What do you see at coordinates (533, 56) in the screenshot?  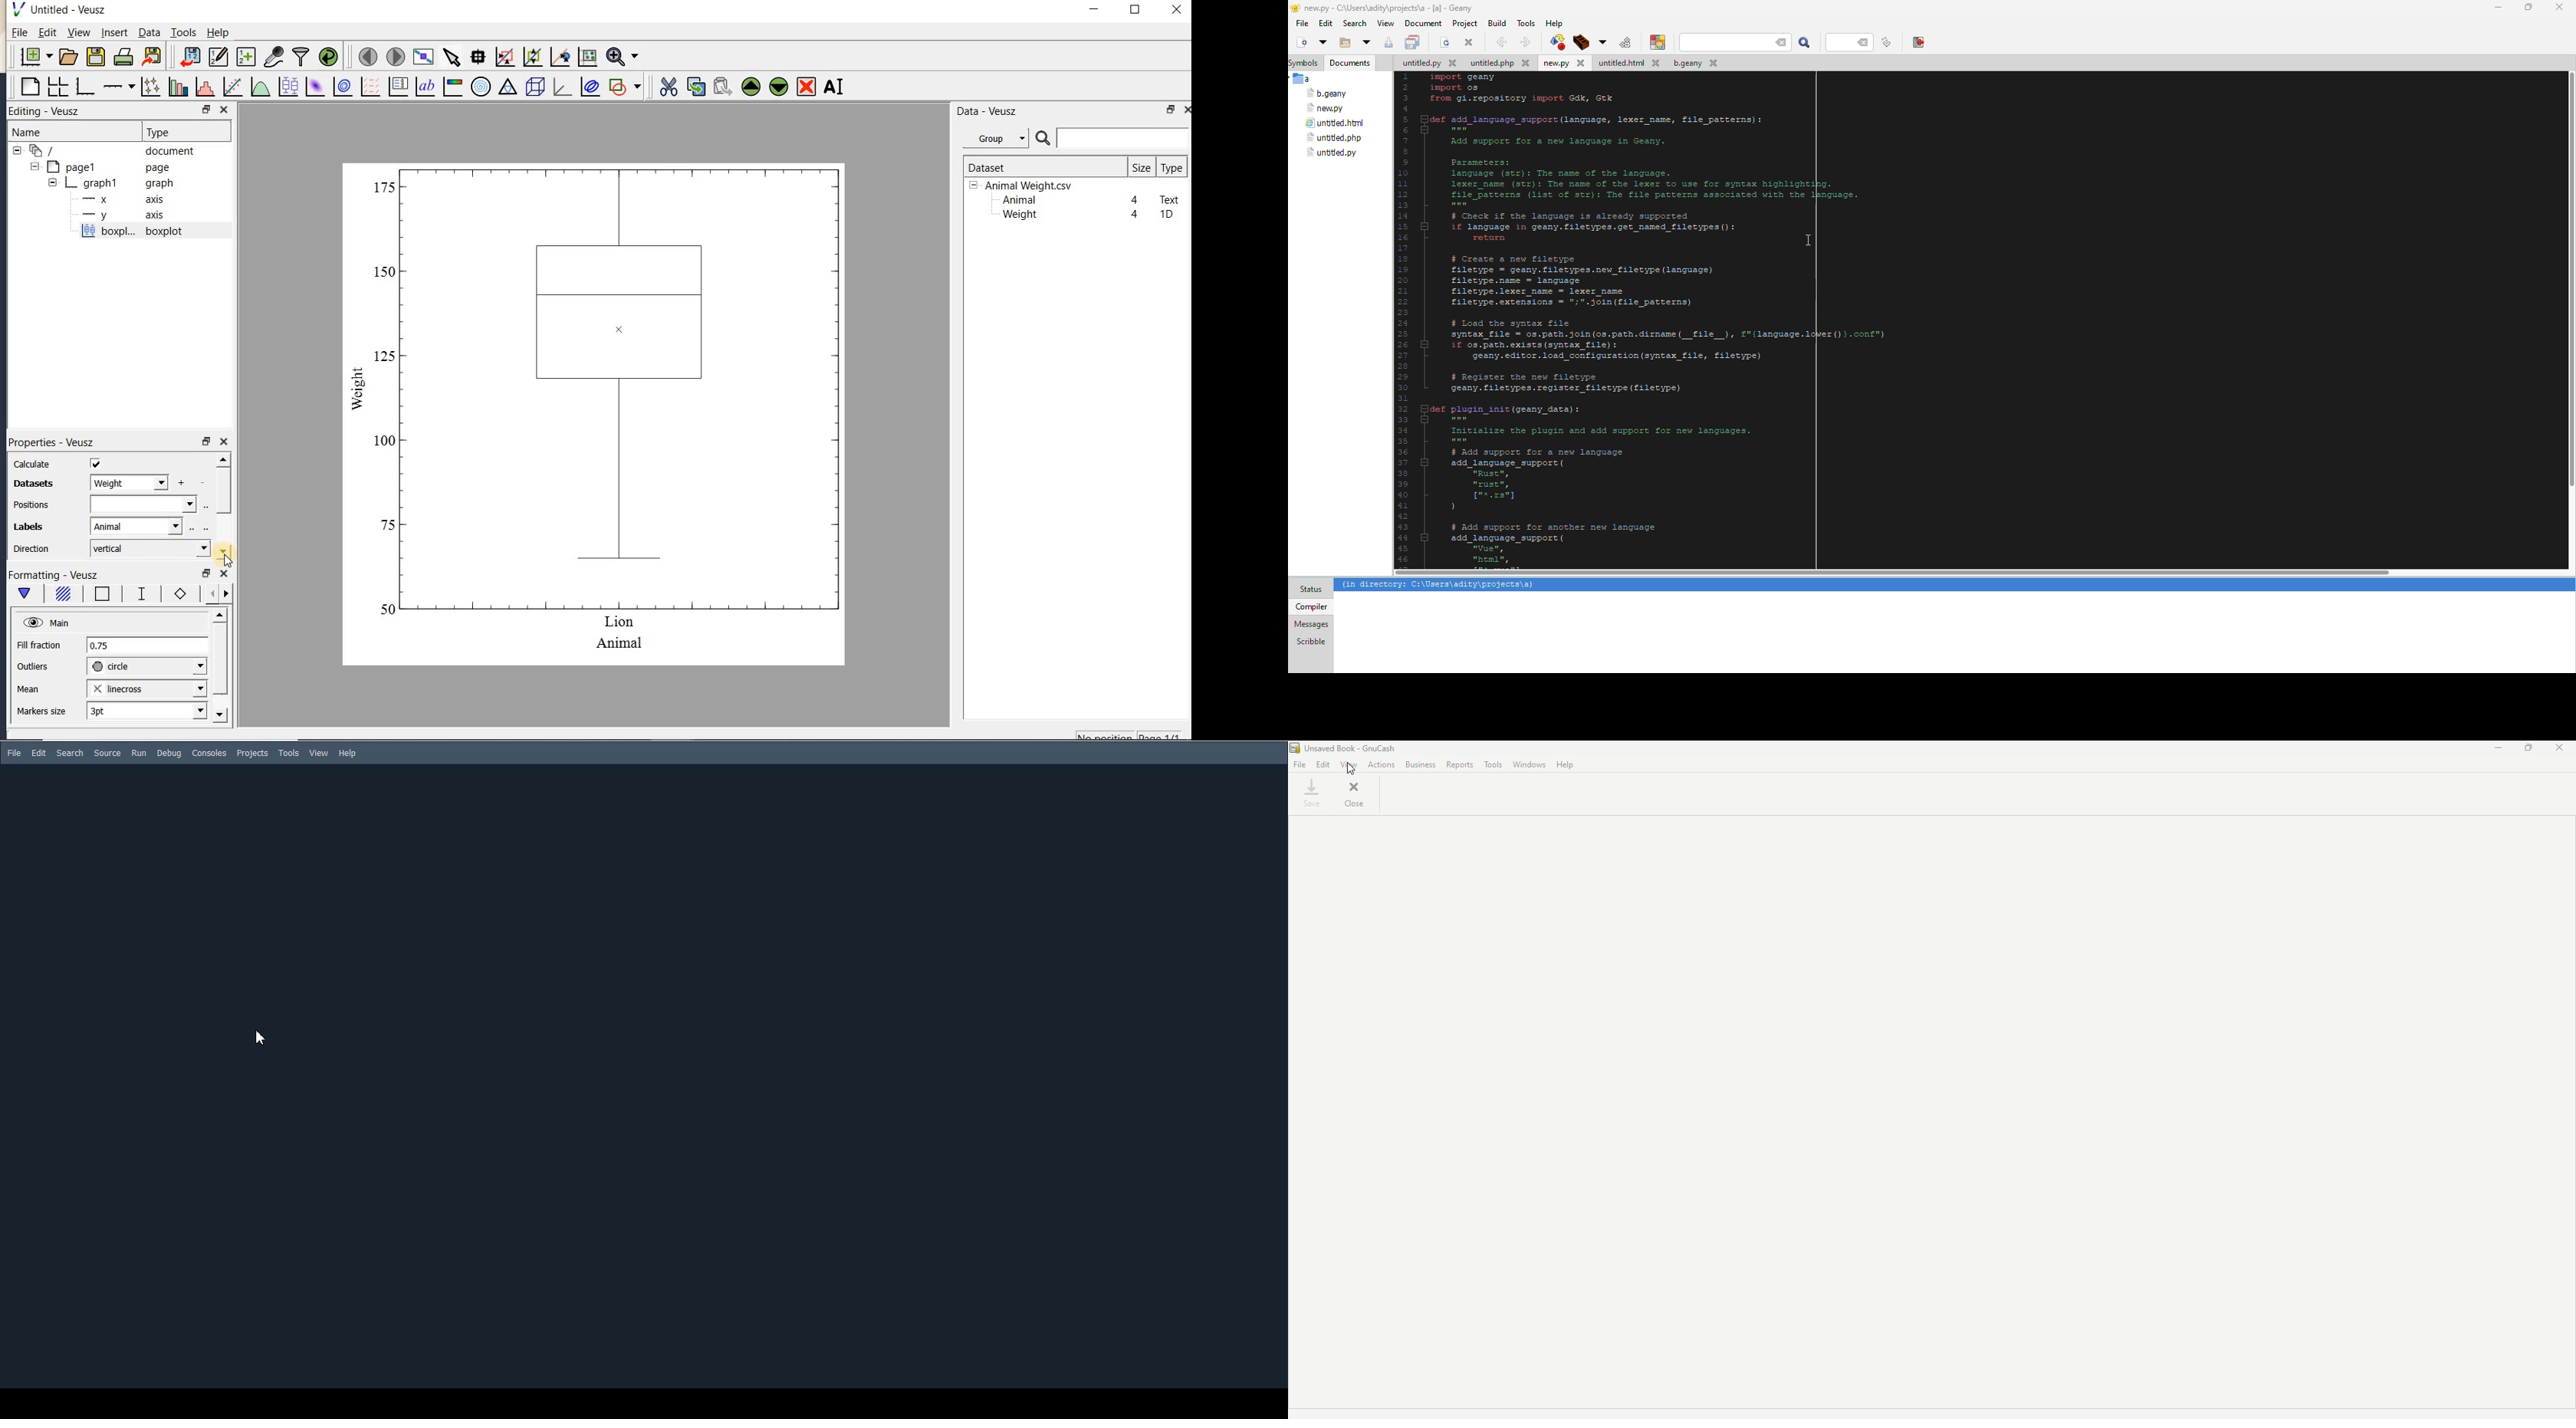 I see `click to zoom out of graph axes` at bounding box center [533, 56].